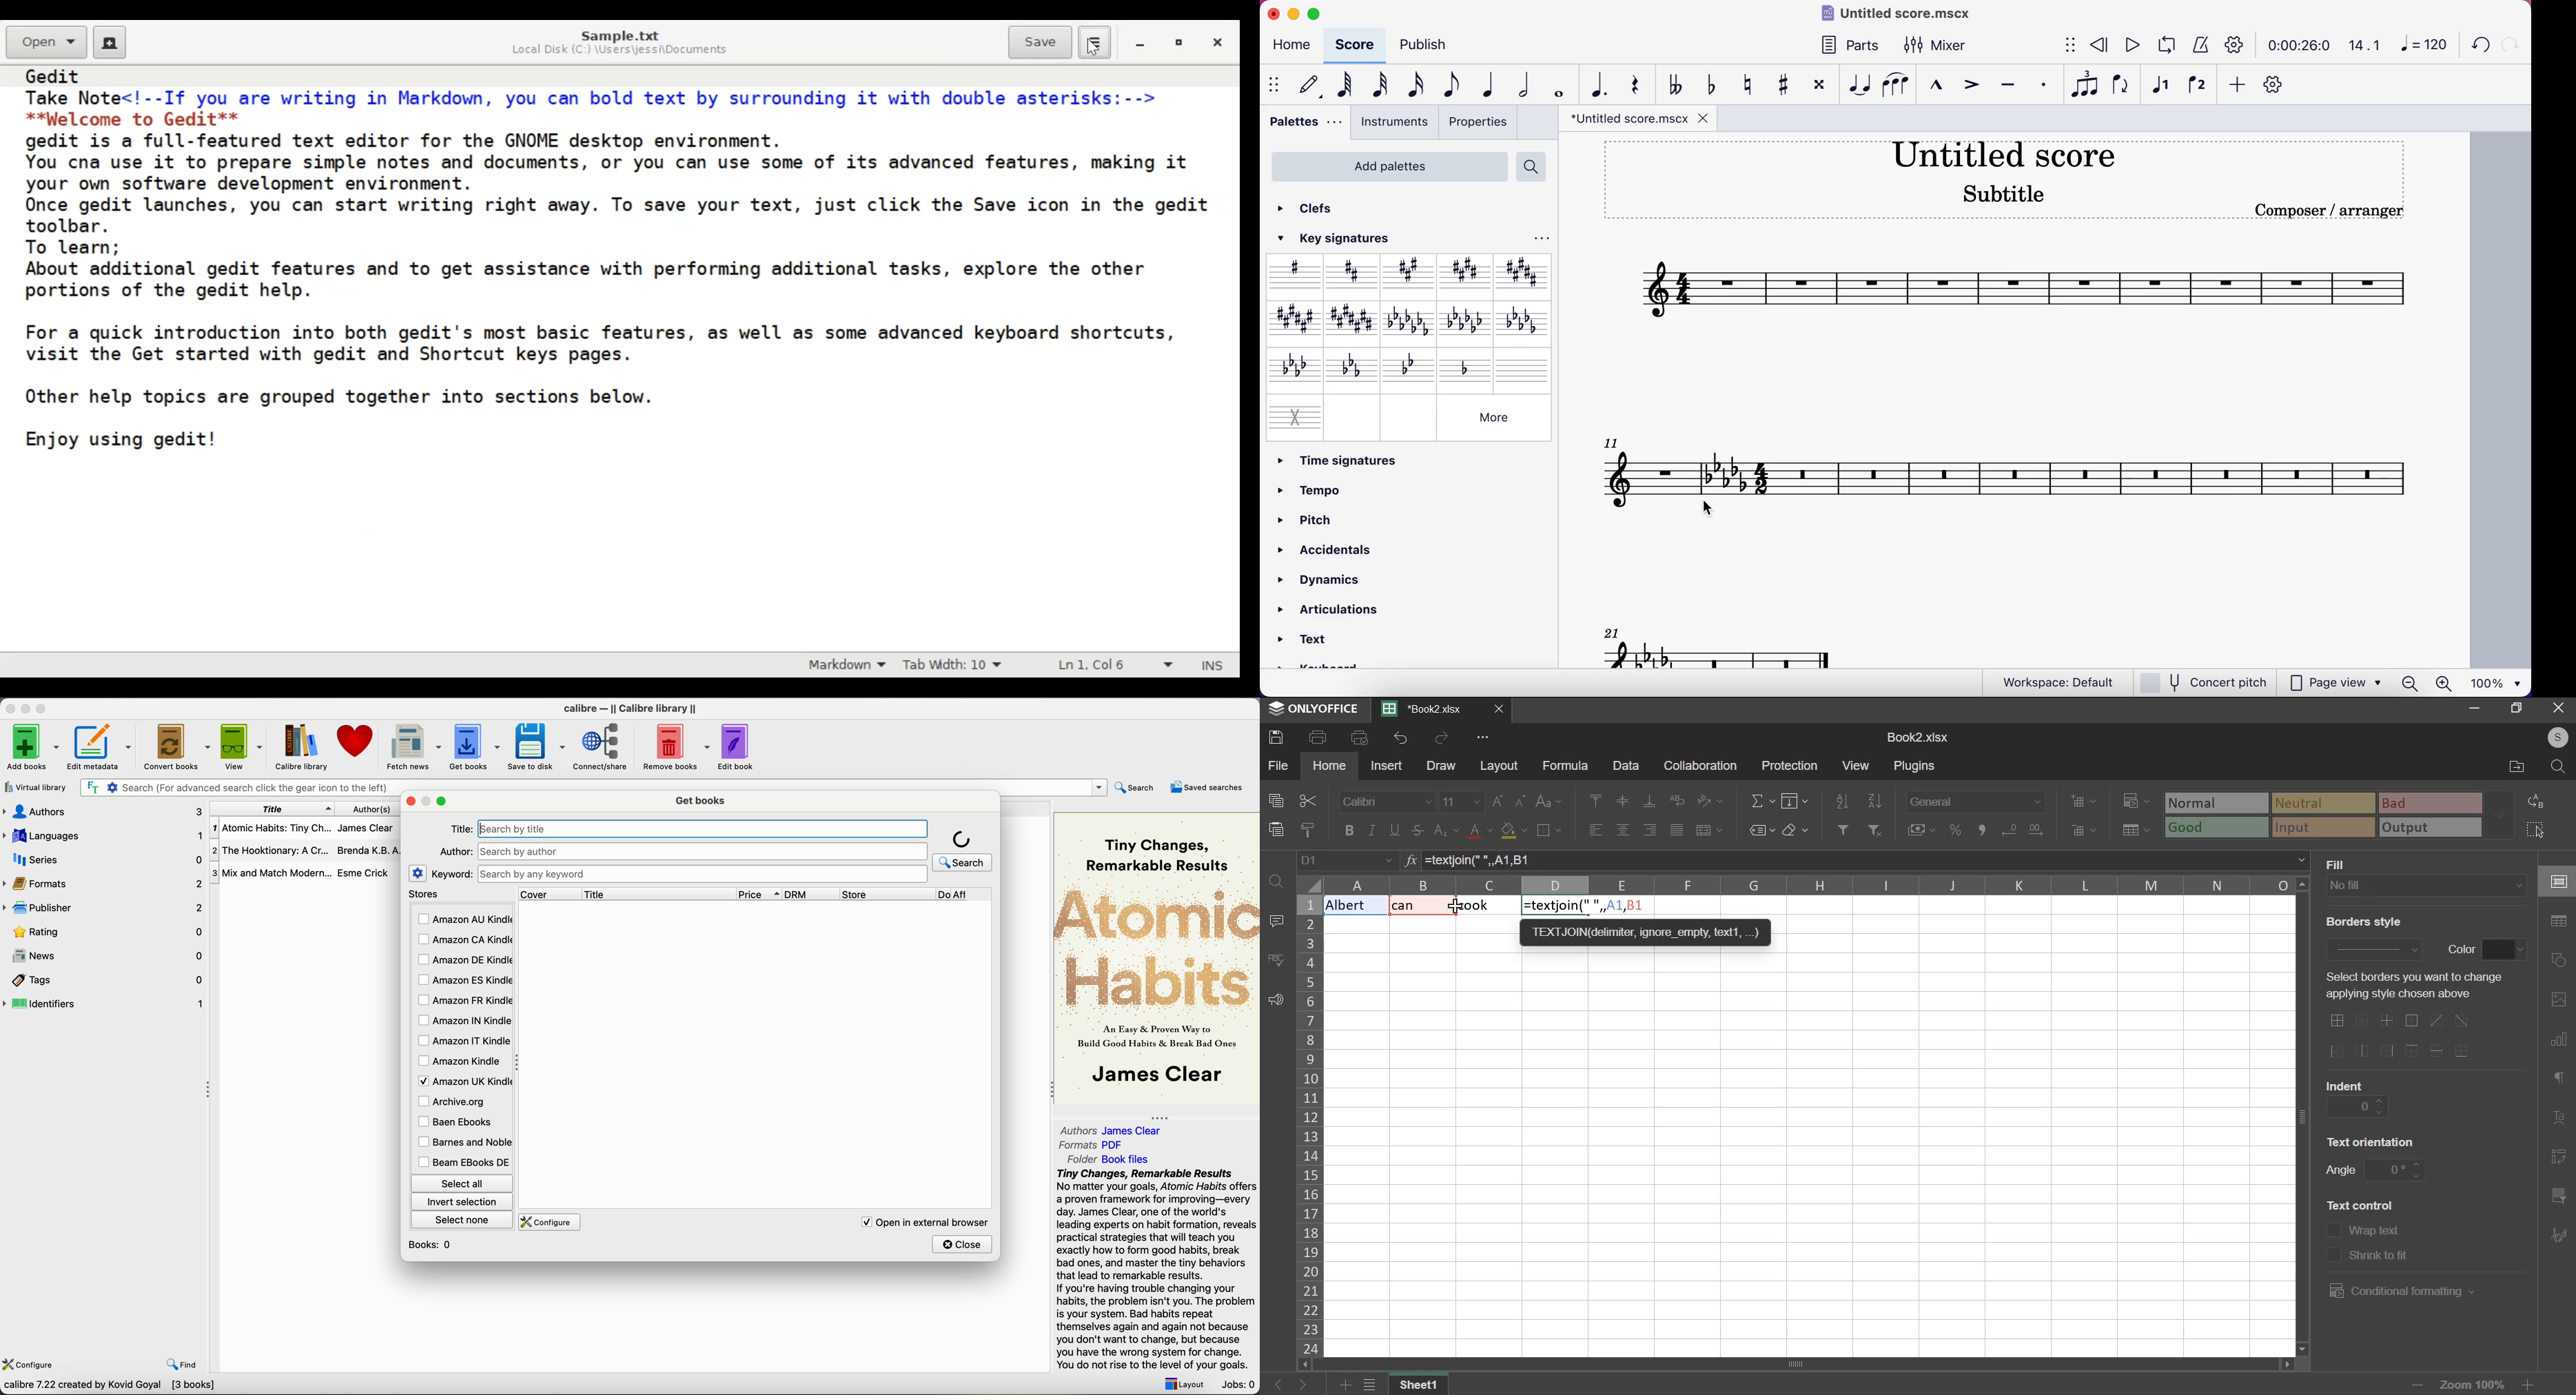 The width and height of the screenshot is (2576, 1400). I want to click on customize toolbar, so click(2281, 84).